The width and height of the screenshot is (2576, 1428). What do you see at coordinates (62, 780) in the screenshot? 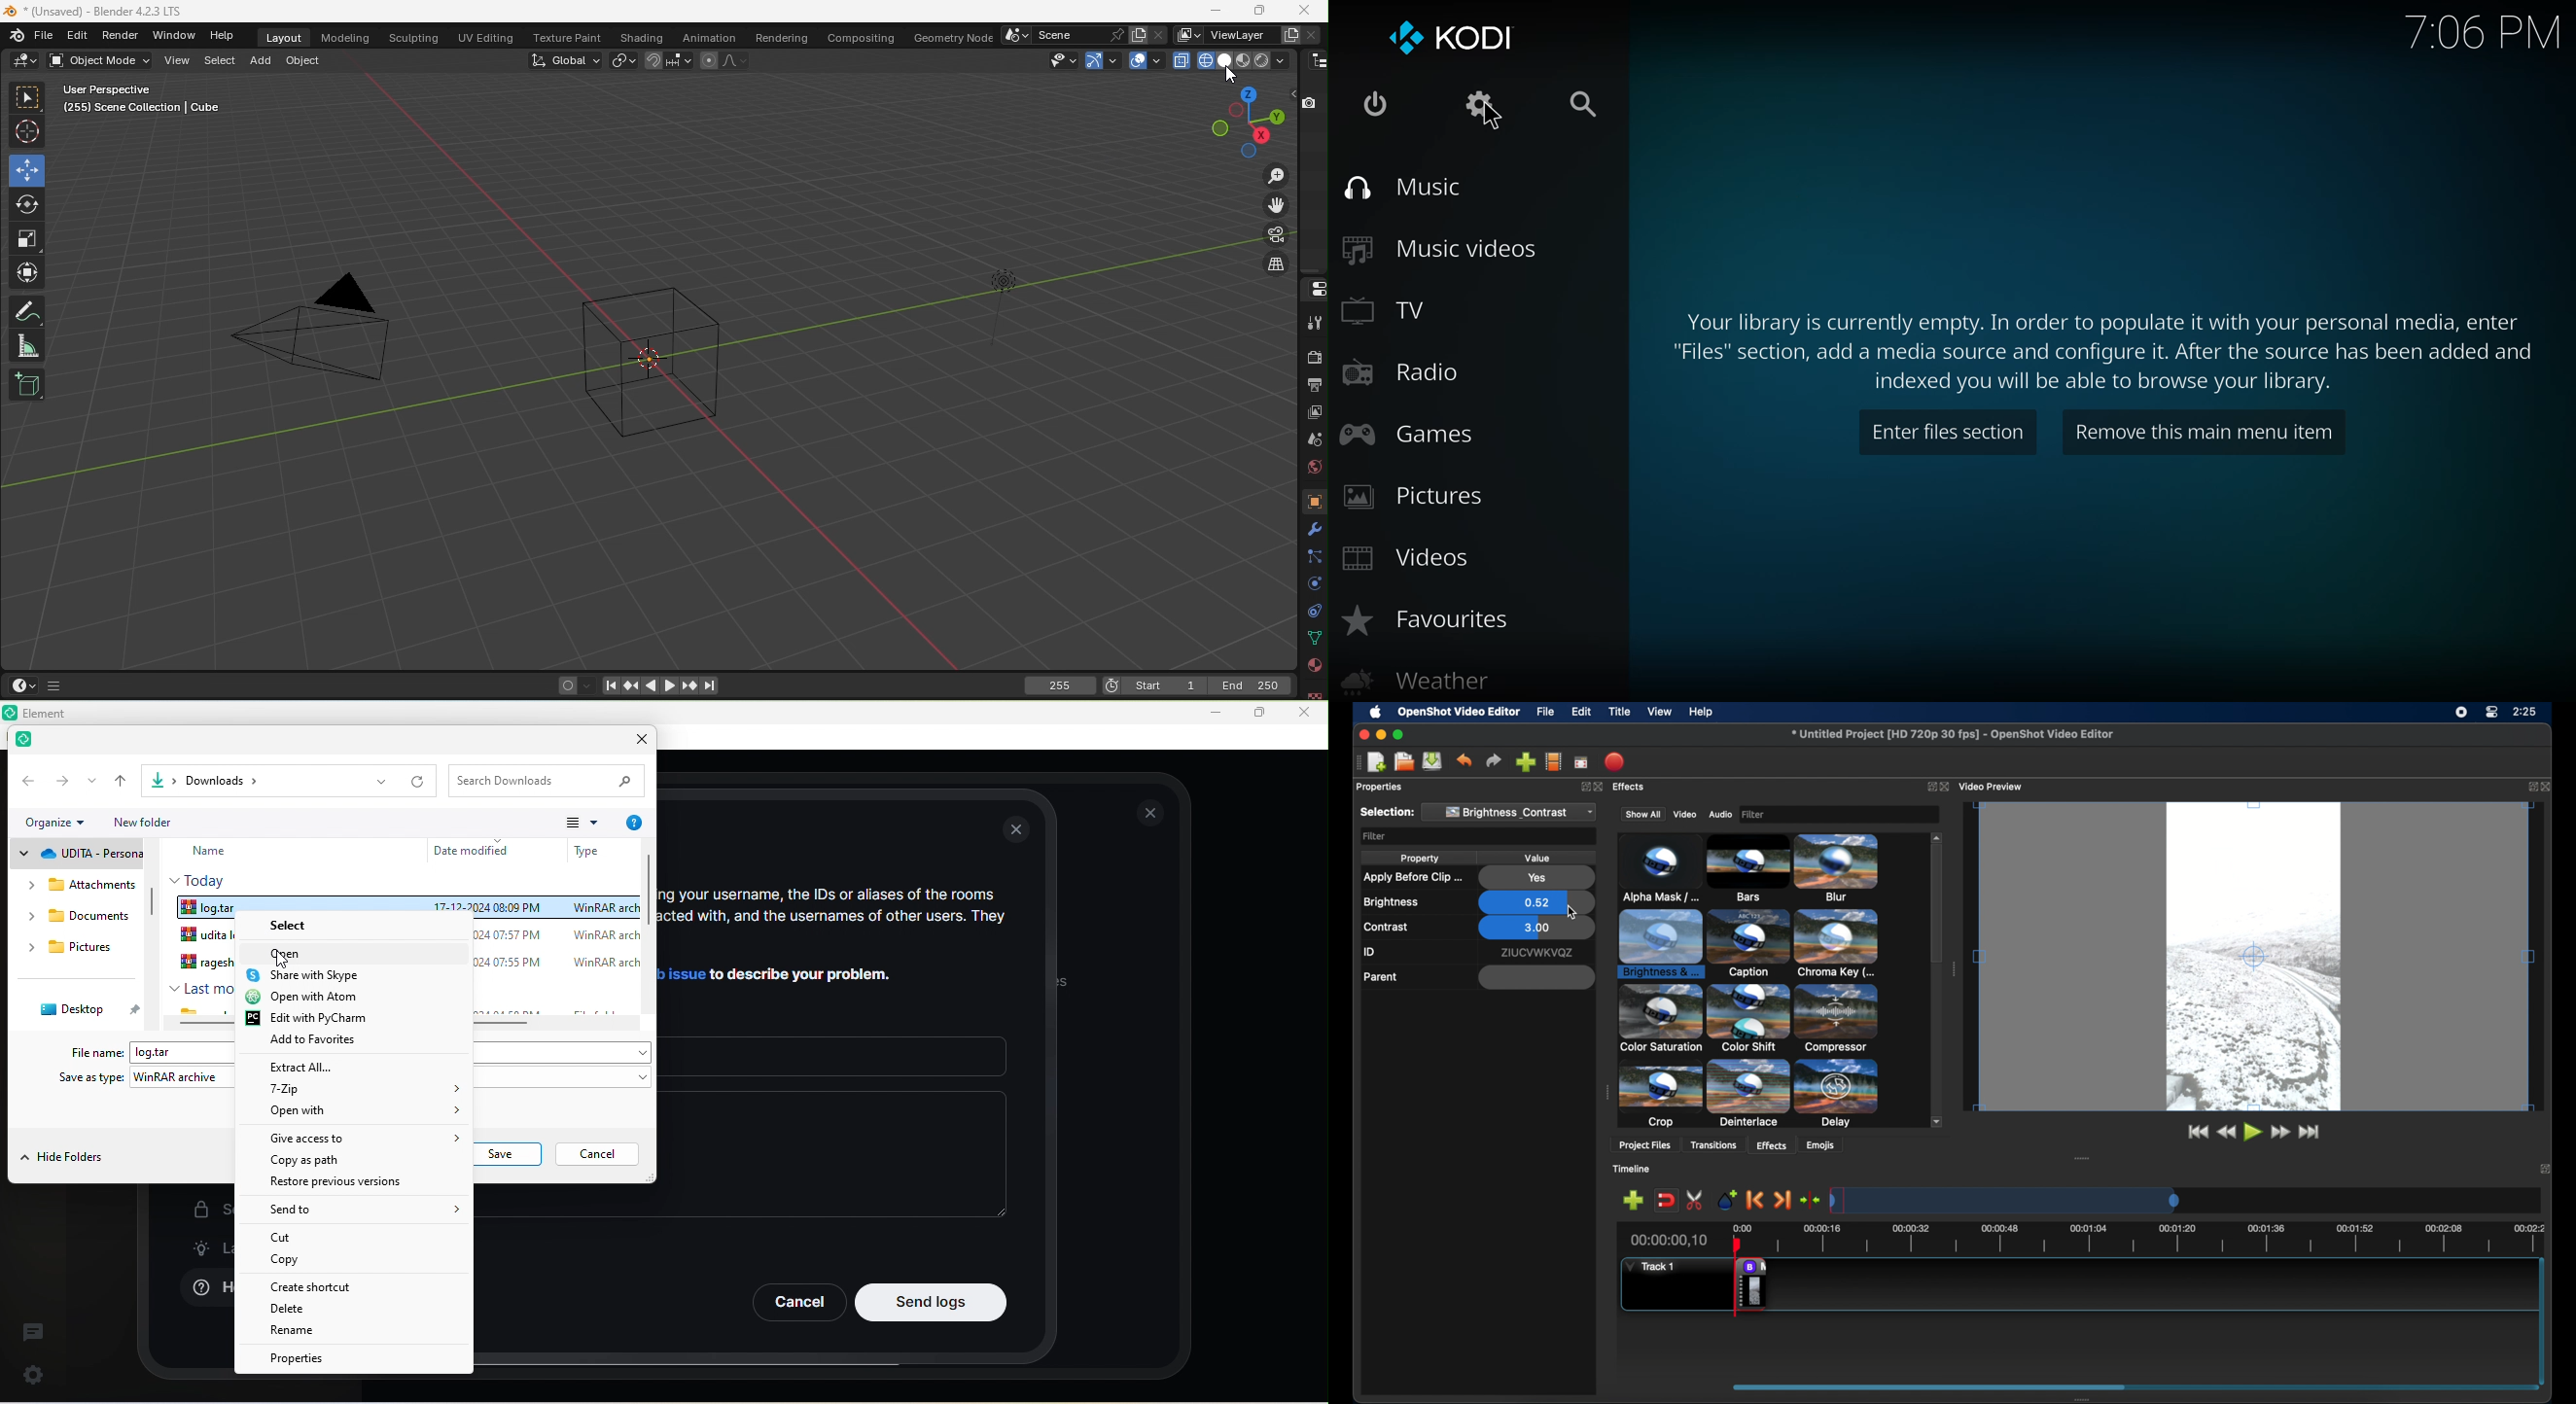
I see `forward` at bounding box center [62, 780].